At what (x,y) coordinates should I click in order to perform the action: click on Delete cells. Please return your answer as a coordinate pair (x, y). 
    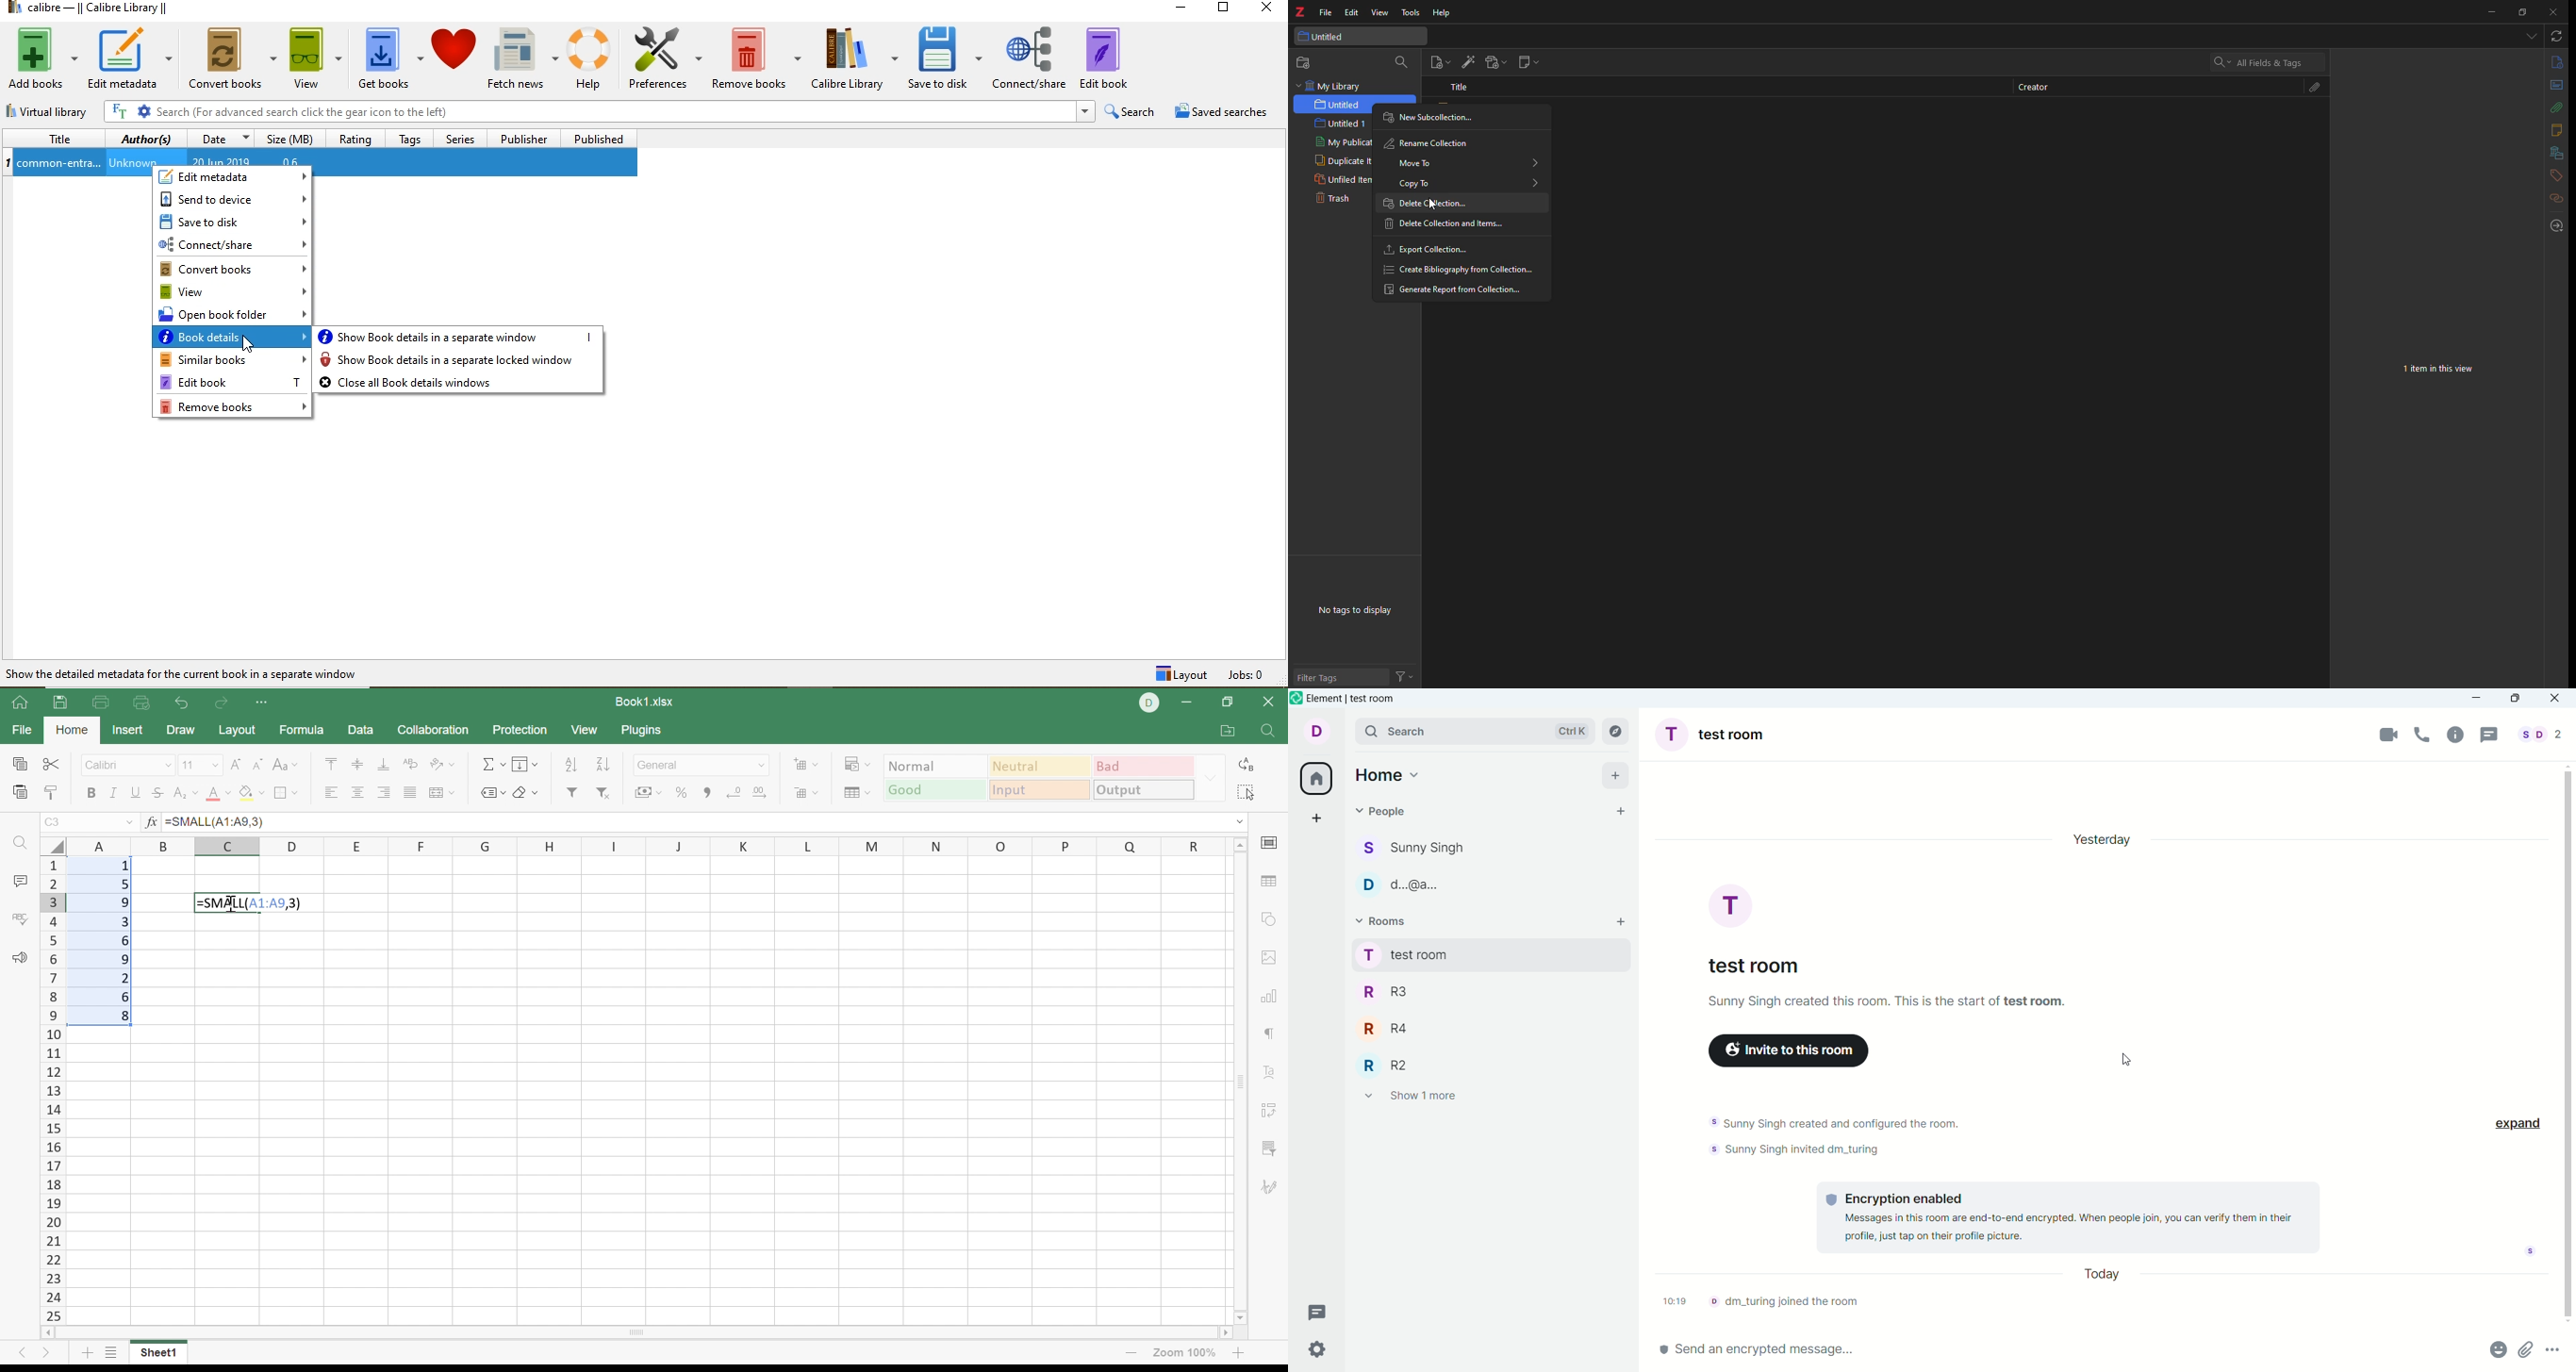
    Looking at the image, I should click on (806, 793).